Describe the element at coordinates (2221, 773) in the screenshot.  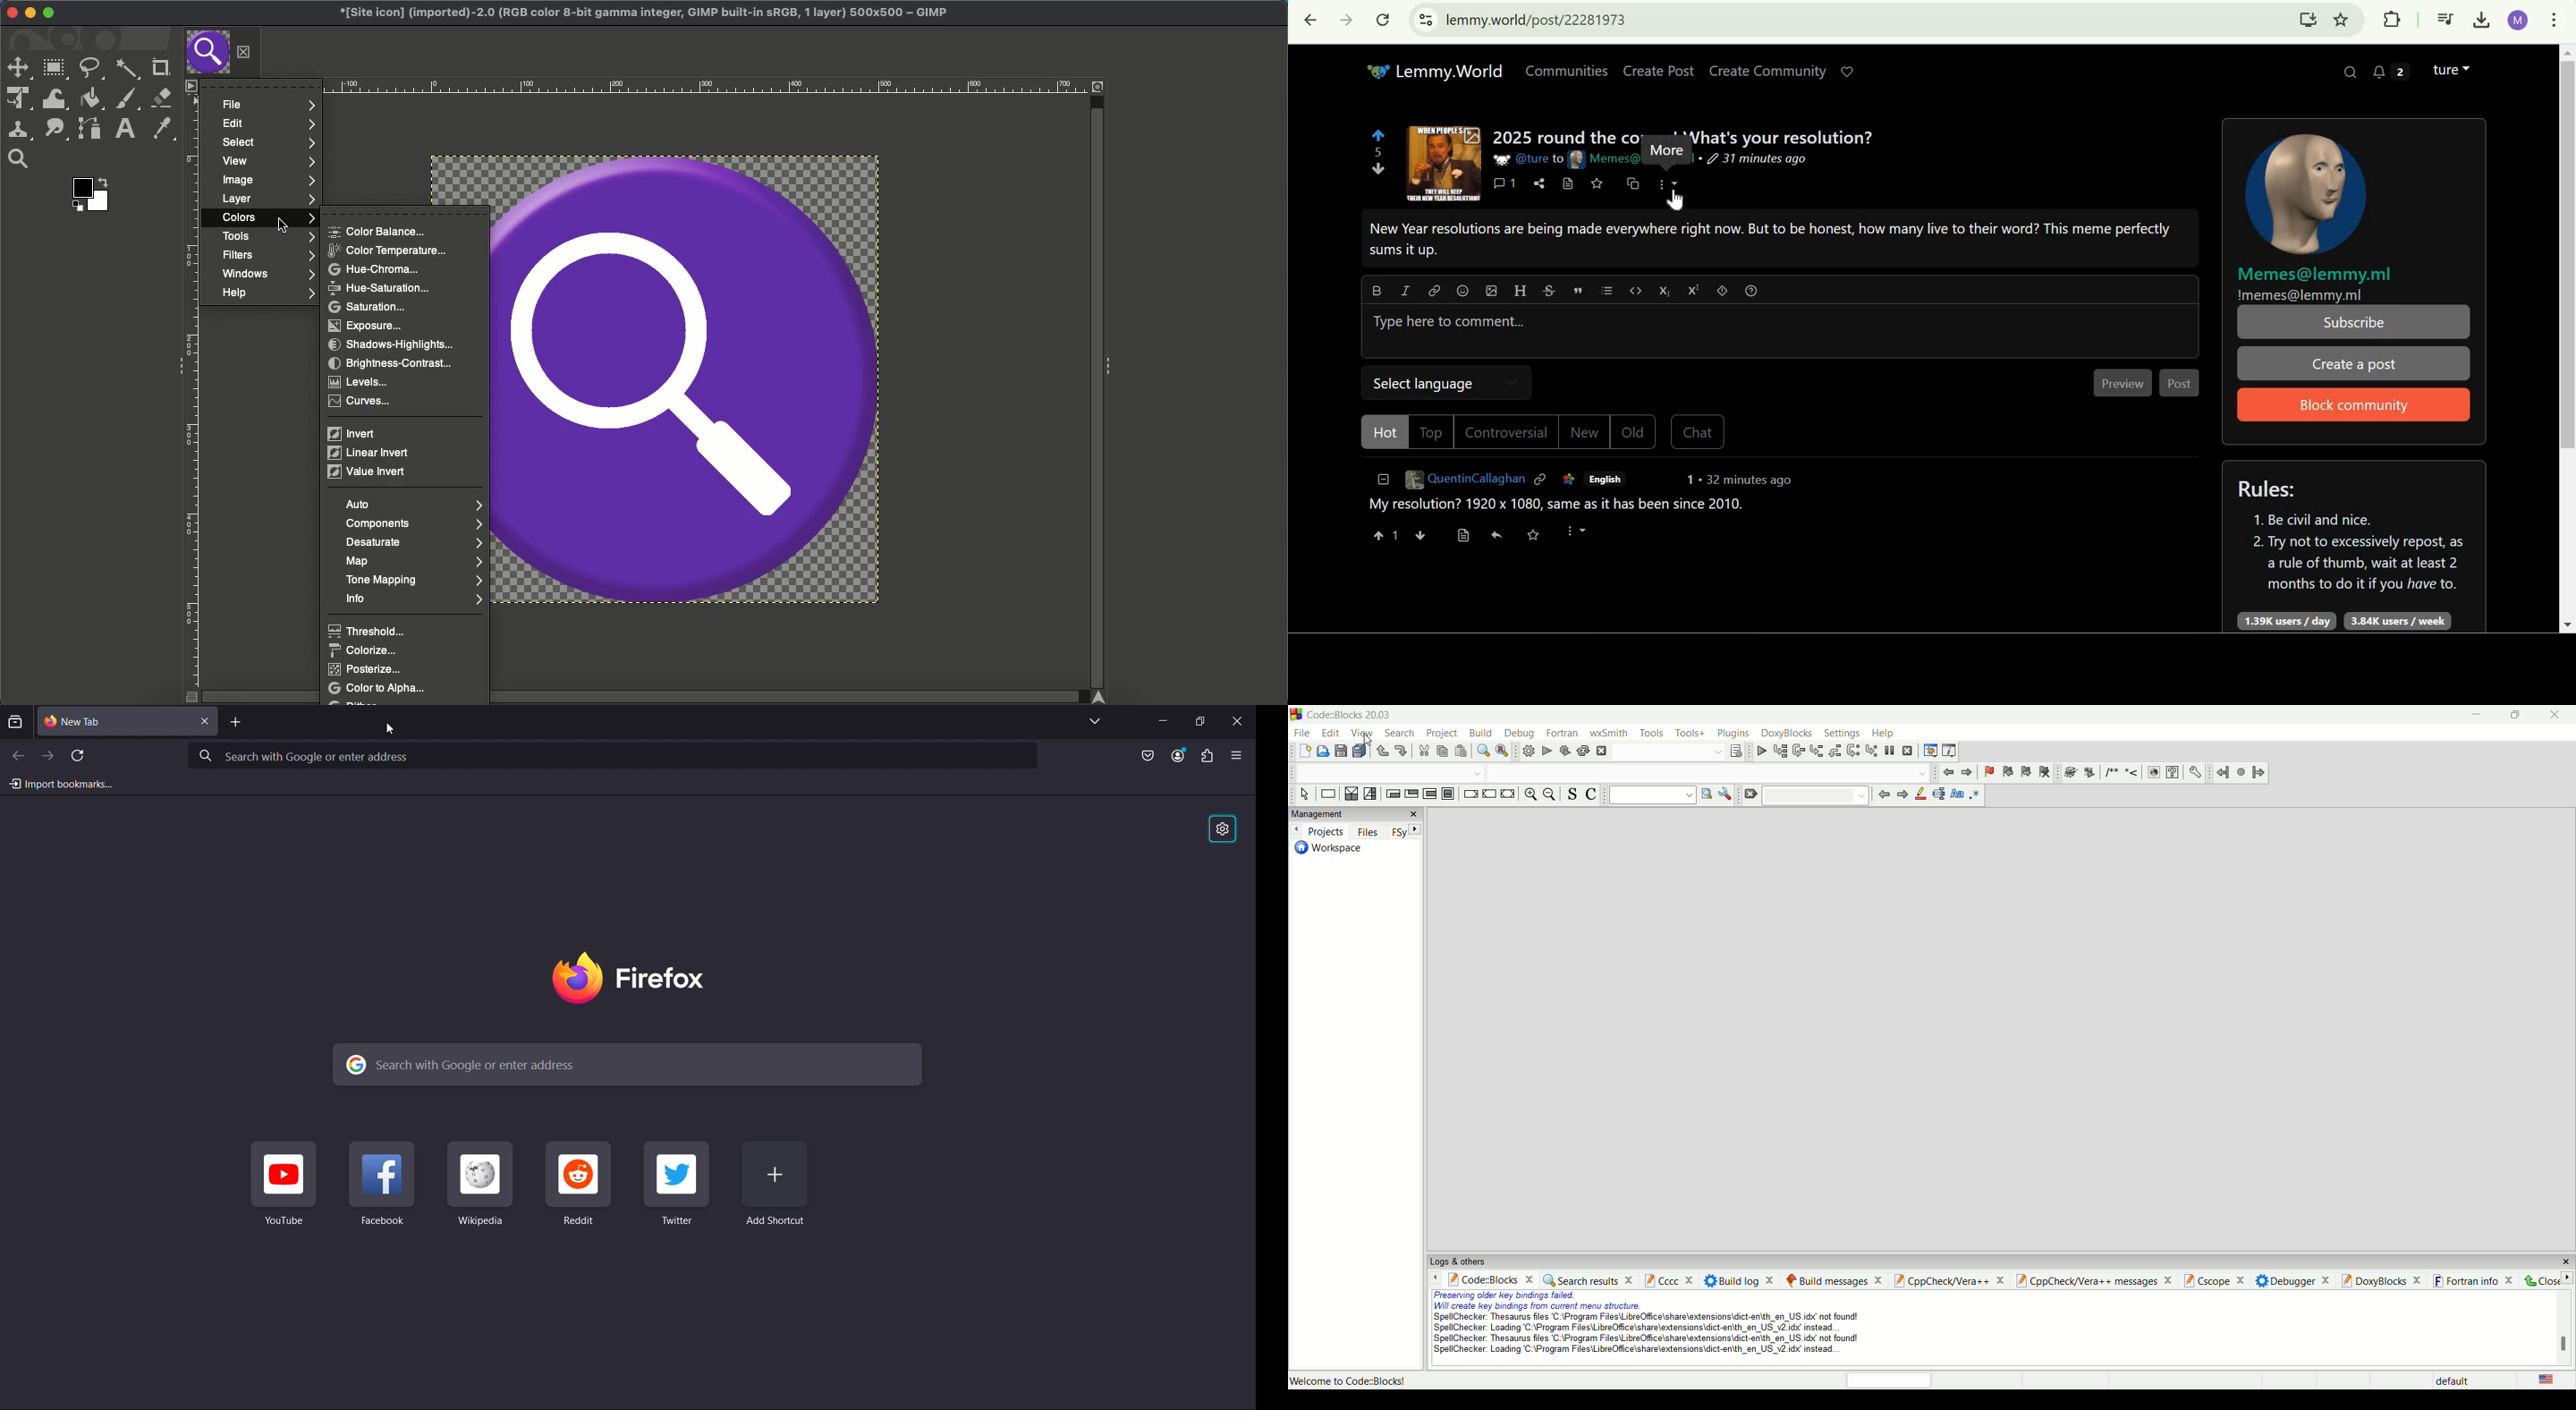
I see `jump back` at that location.